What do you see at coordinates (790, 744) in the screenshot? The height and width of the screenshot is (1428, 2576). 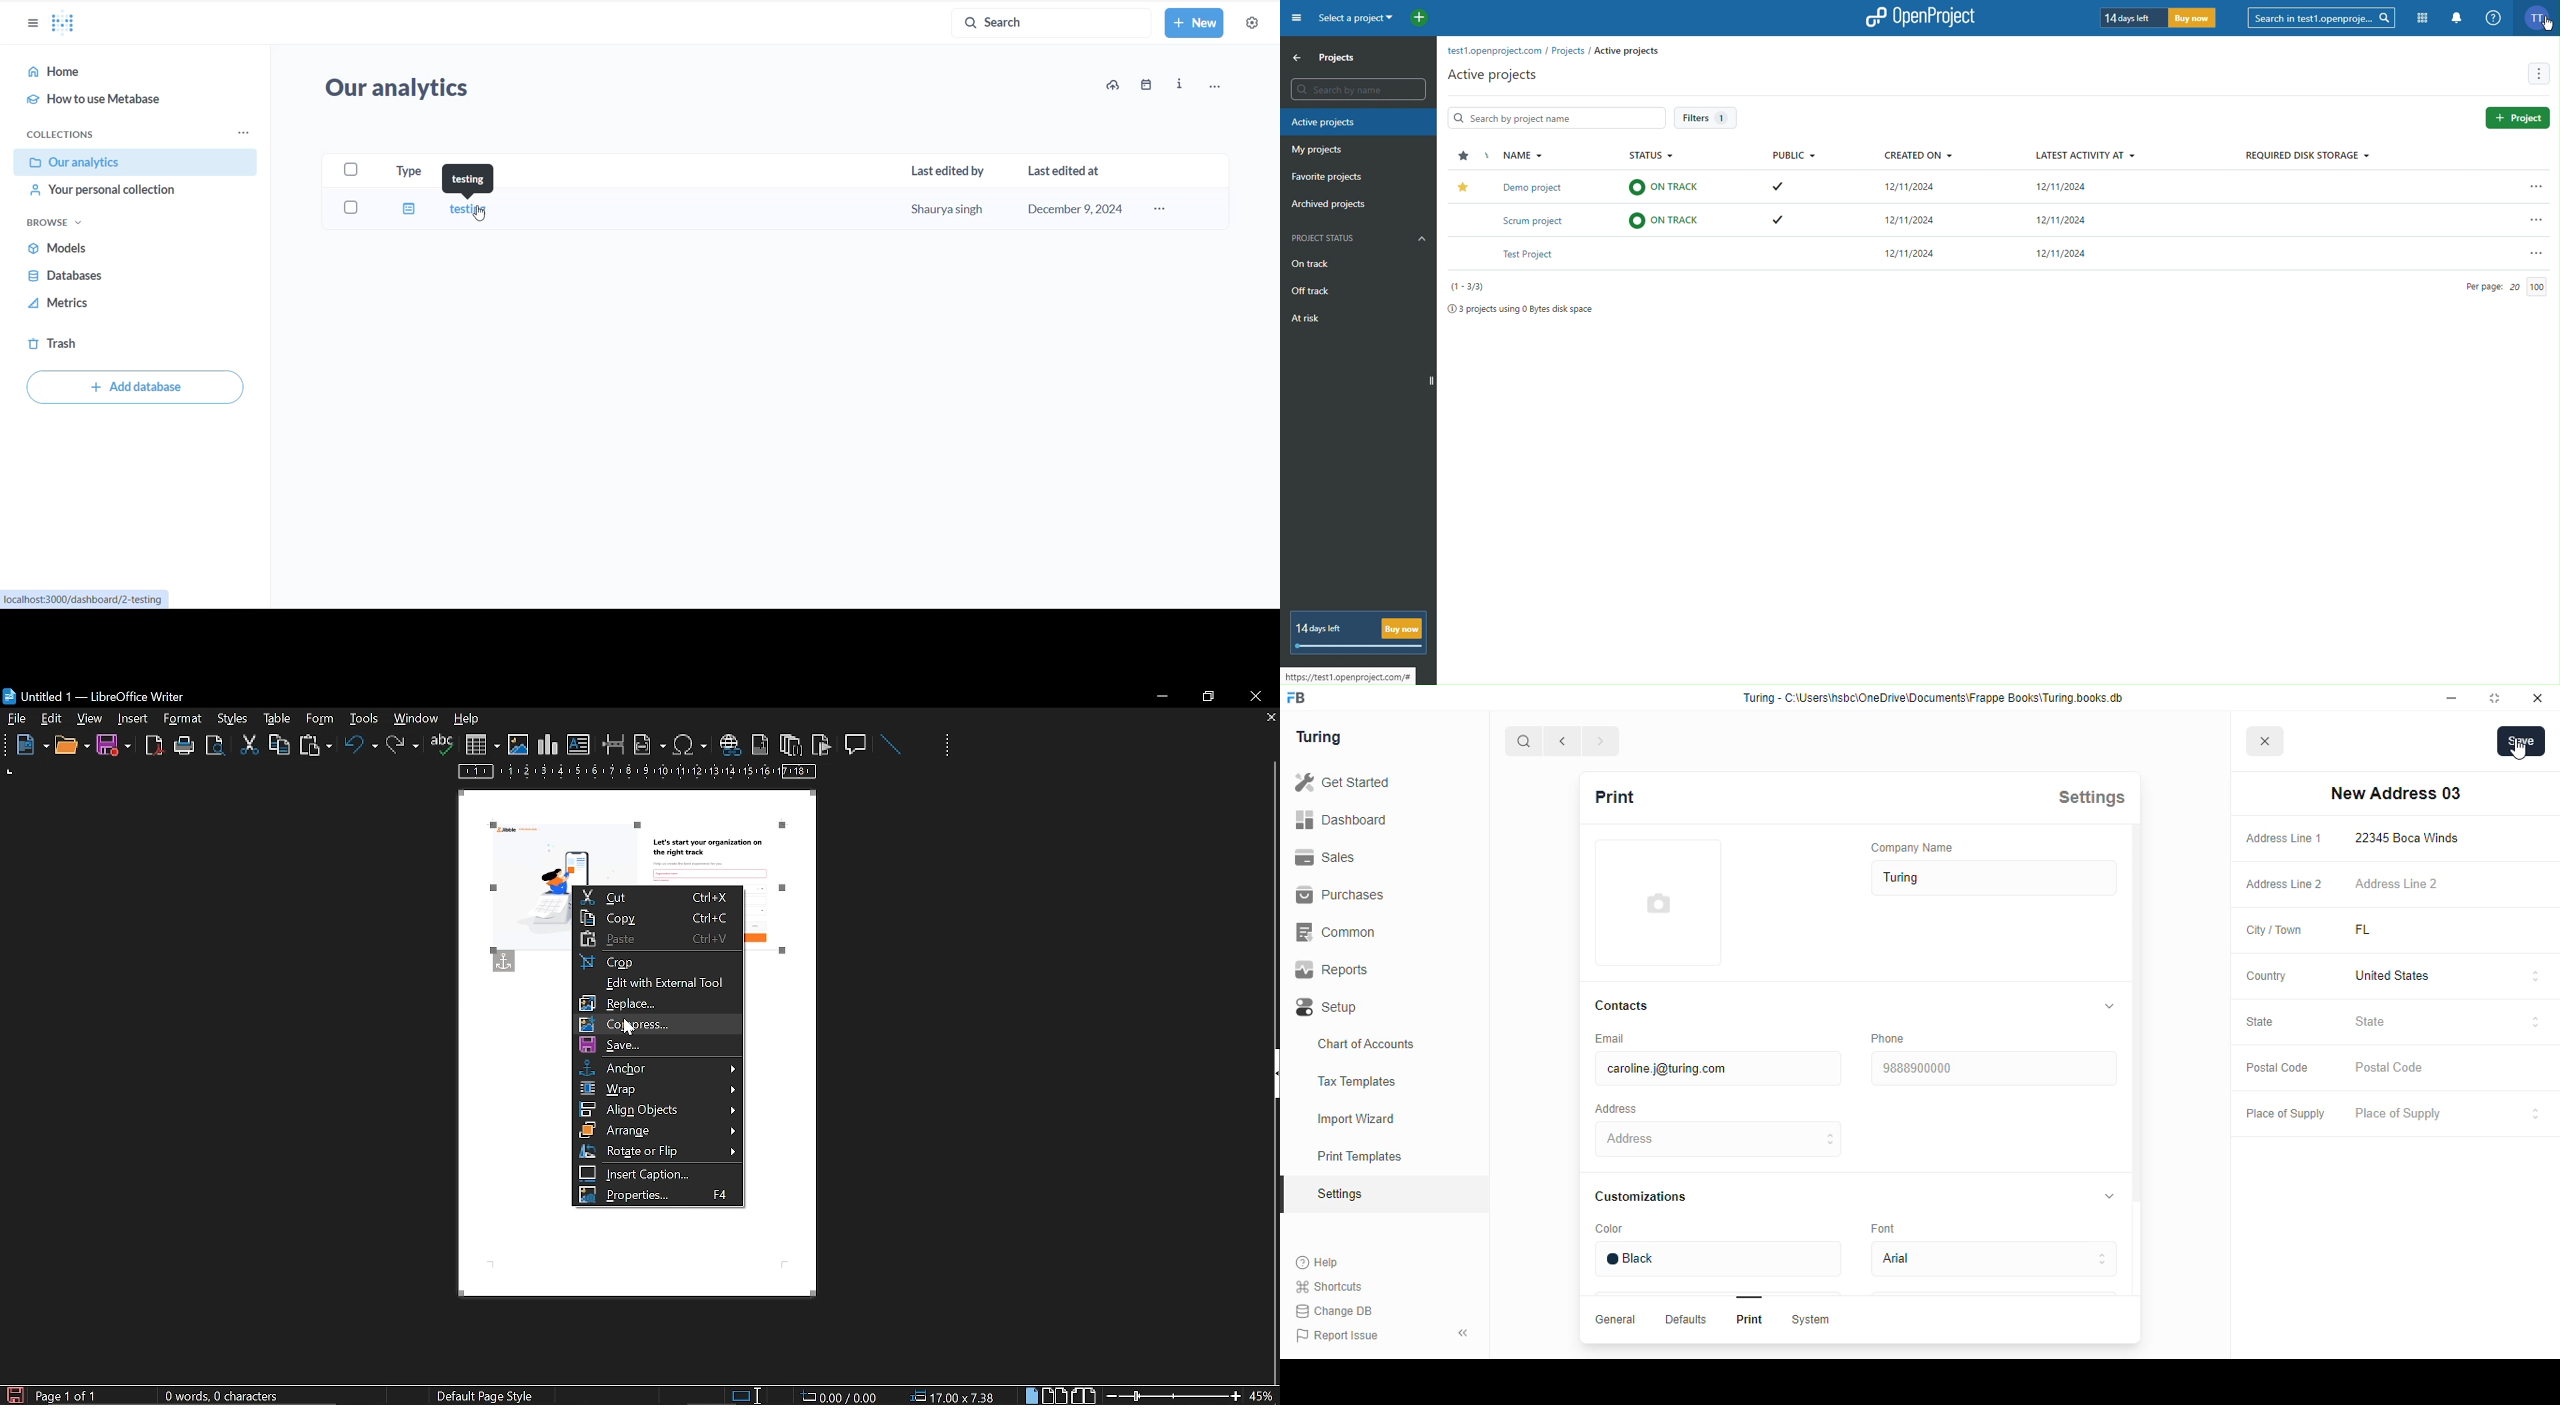 I see `insert endnote` at bounding box center [790, 744].